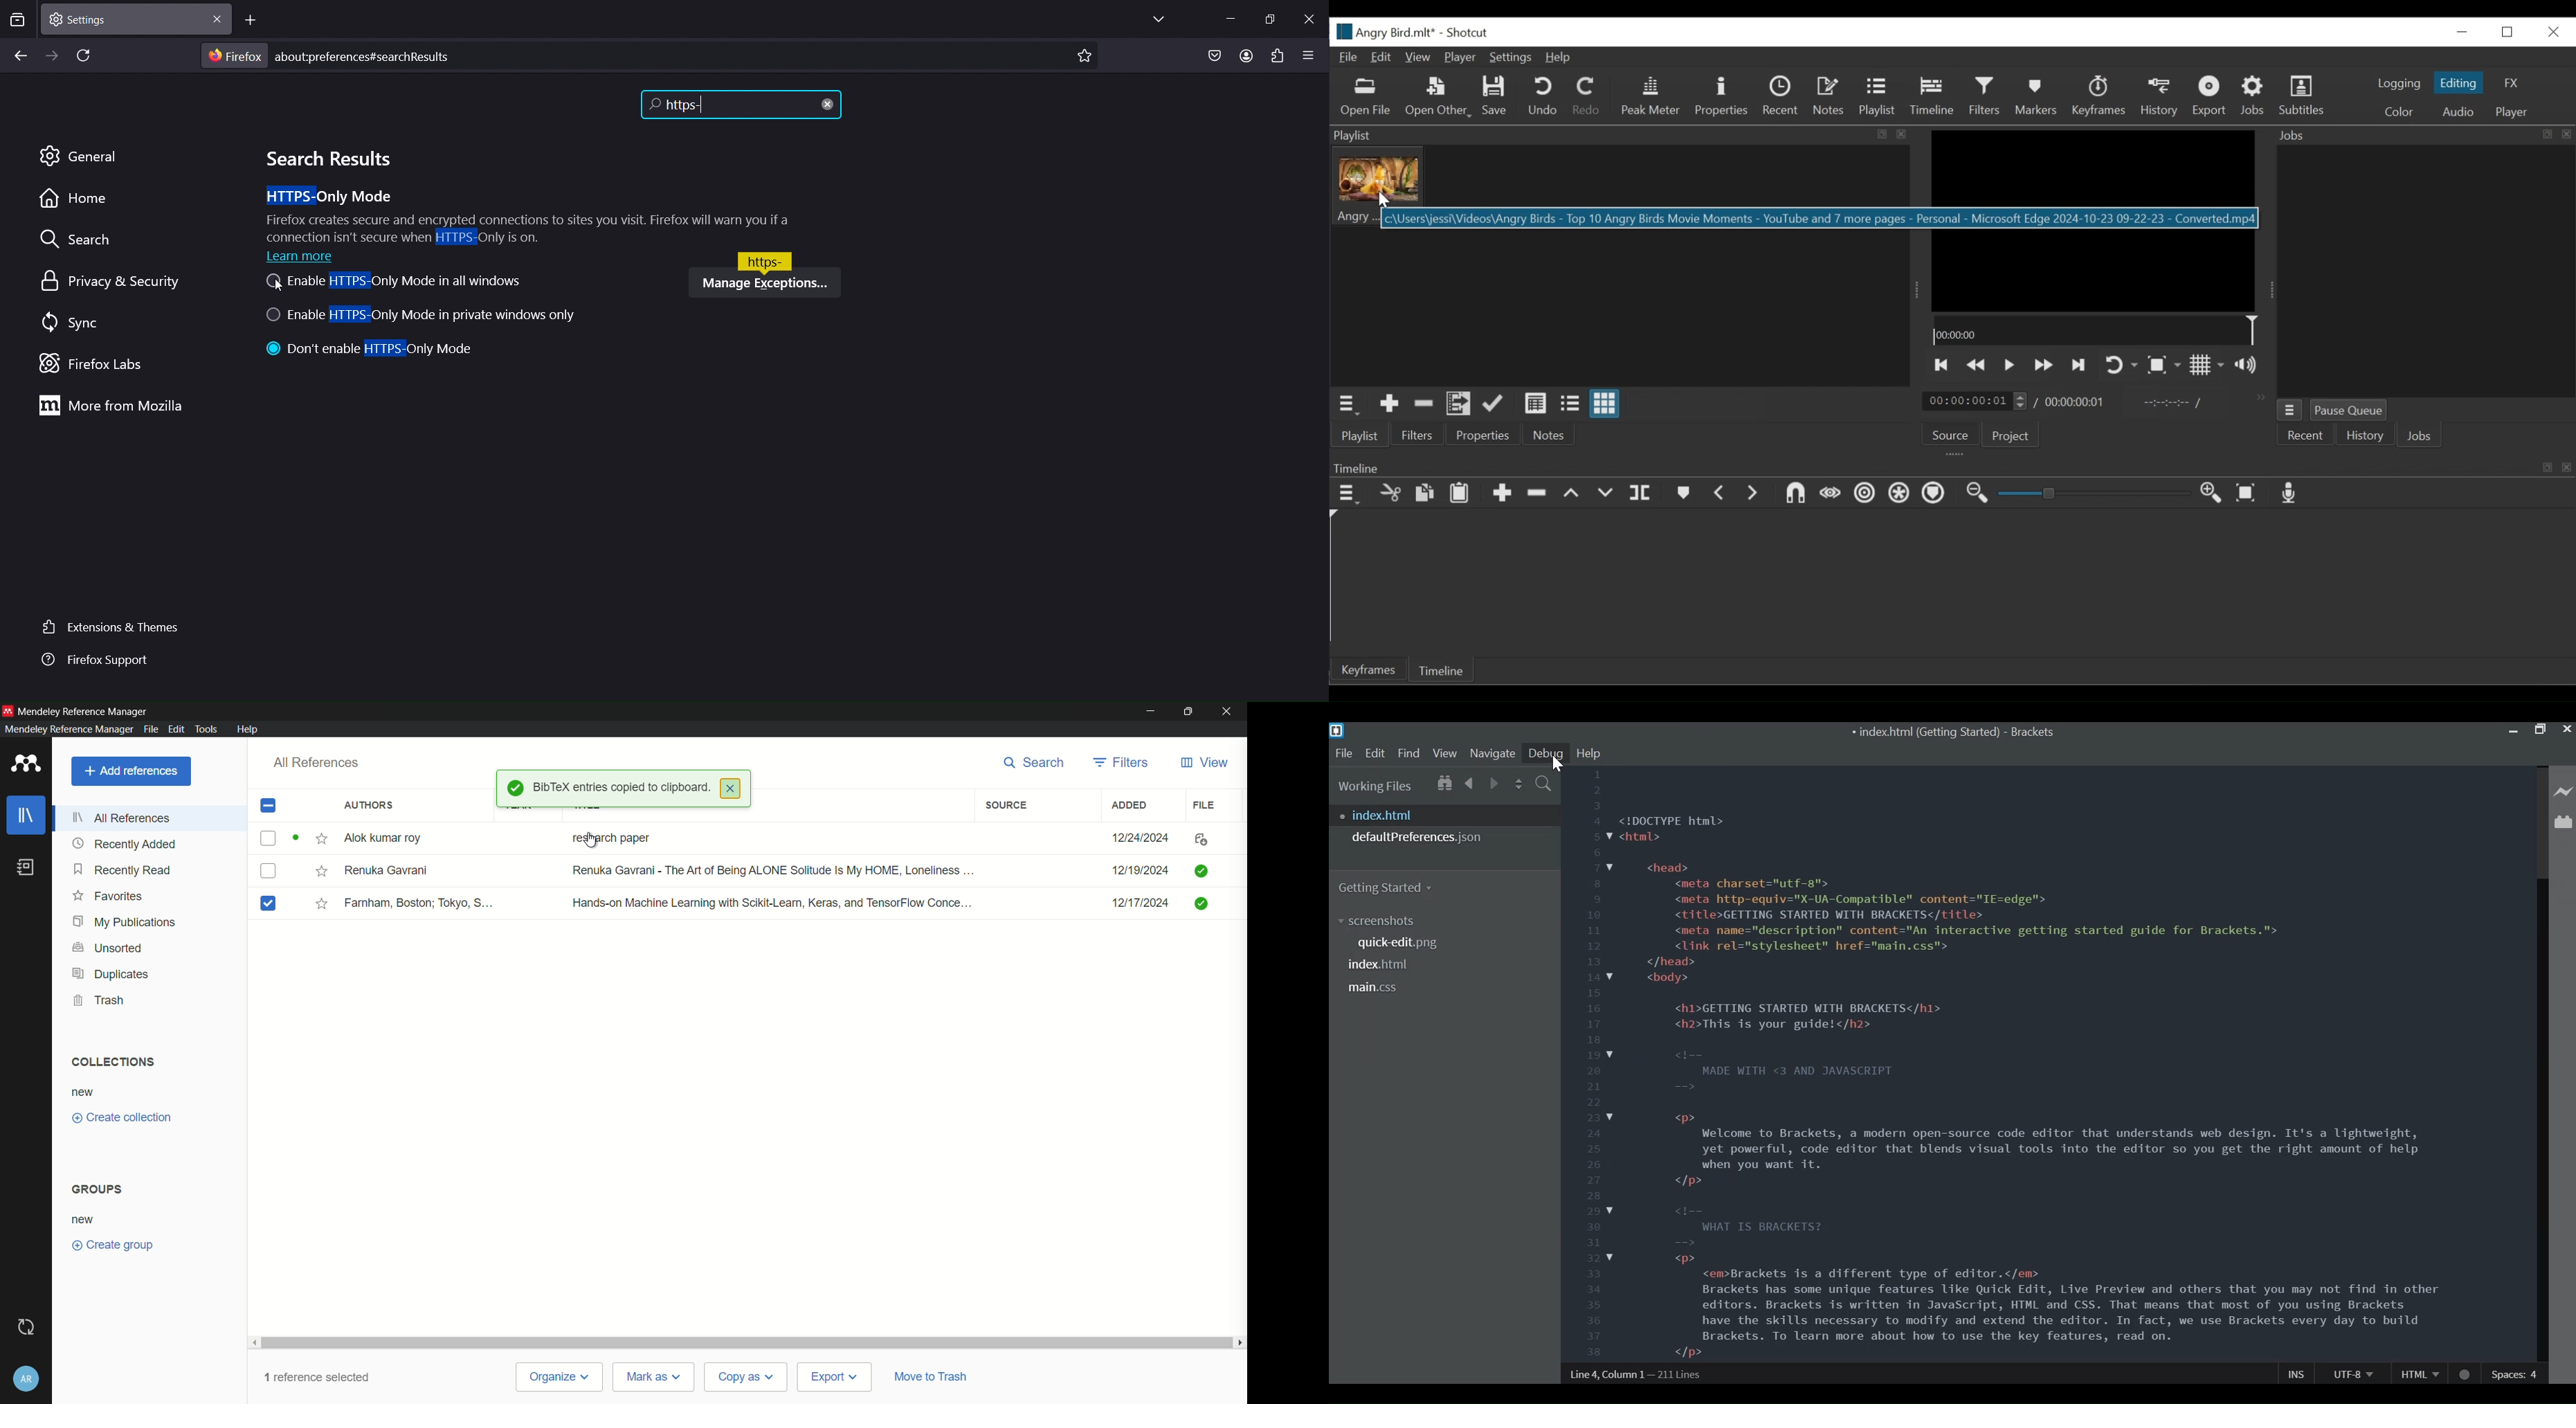 The height and width of the screenshot is (1428, 2576). What do you see at coordinates (1363, 437) in the screenshot?
I see `Playlist` at bounding box center [1363, 437].